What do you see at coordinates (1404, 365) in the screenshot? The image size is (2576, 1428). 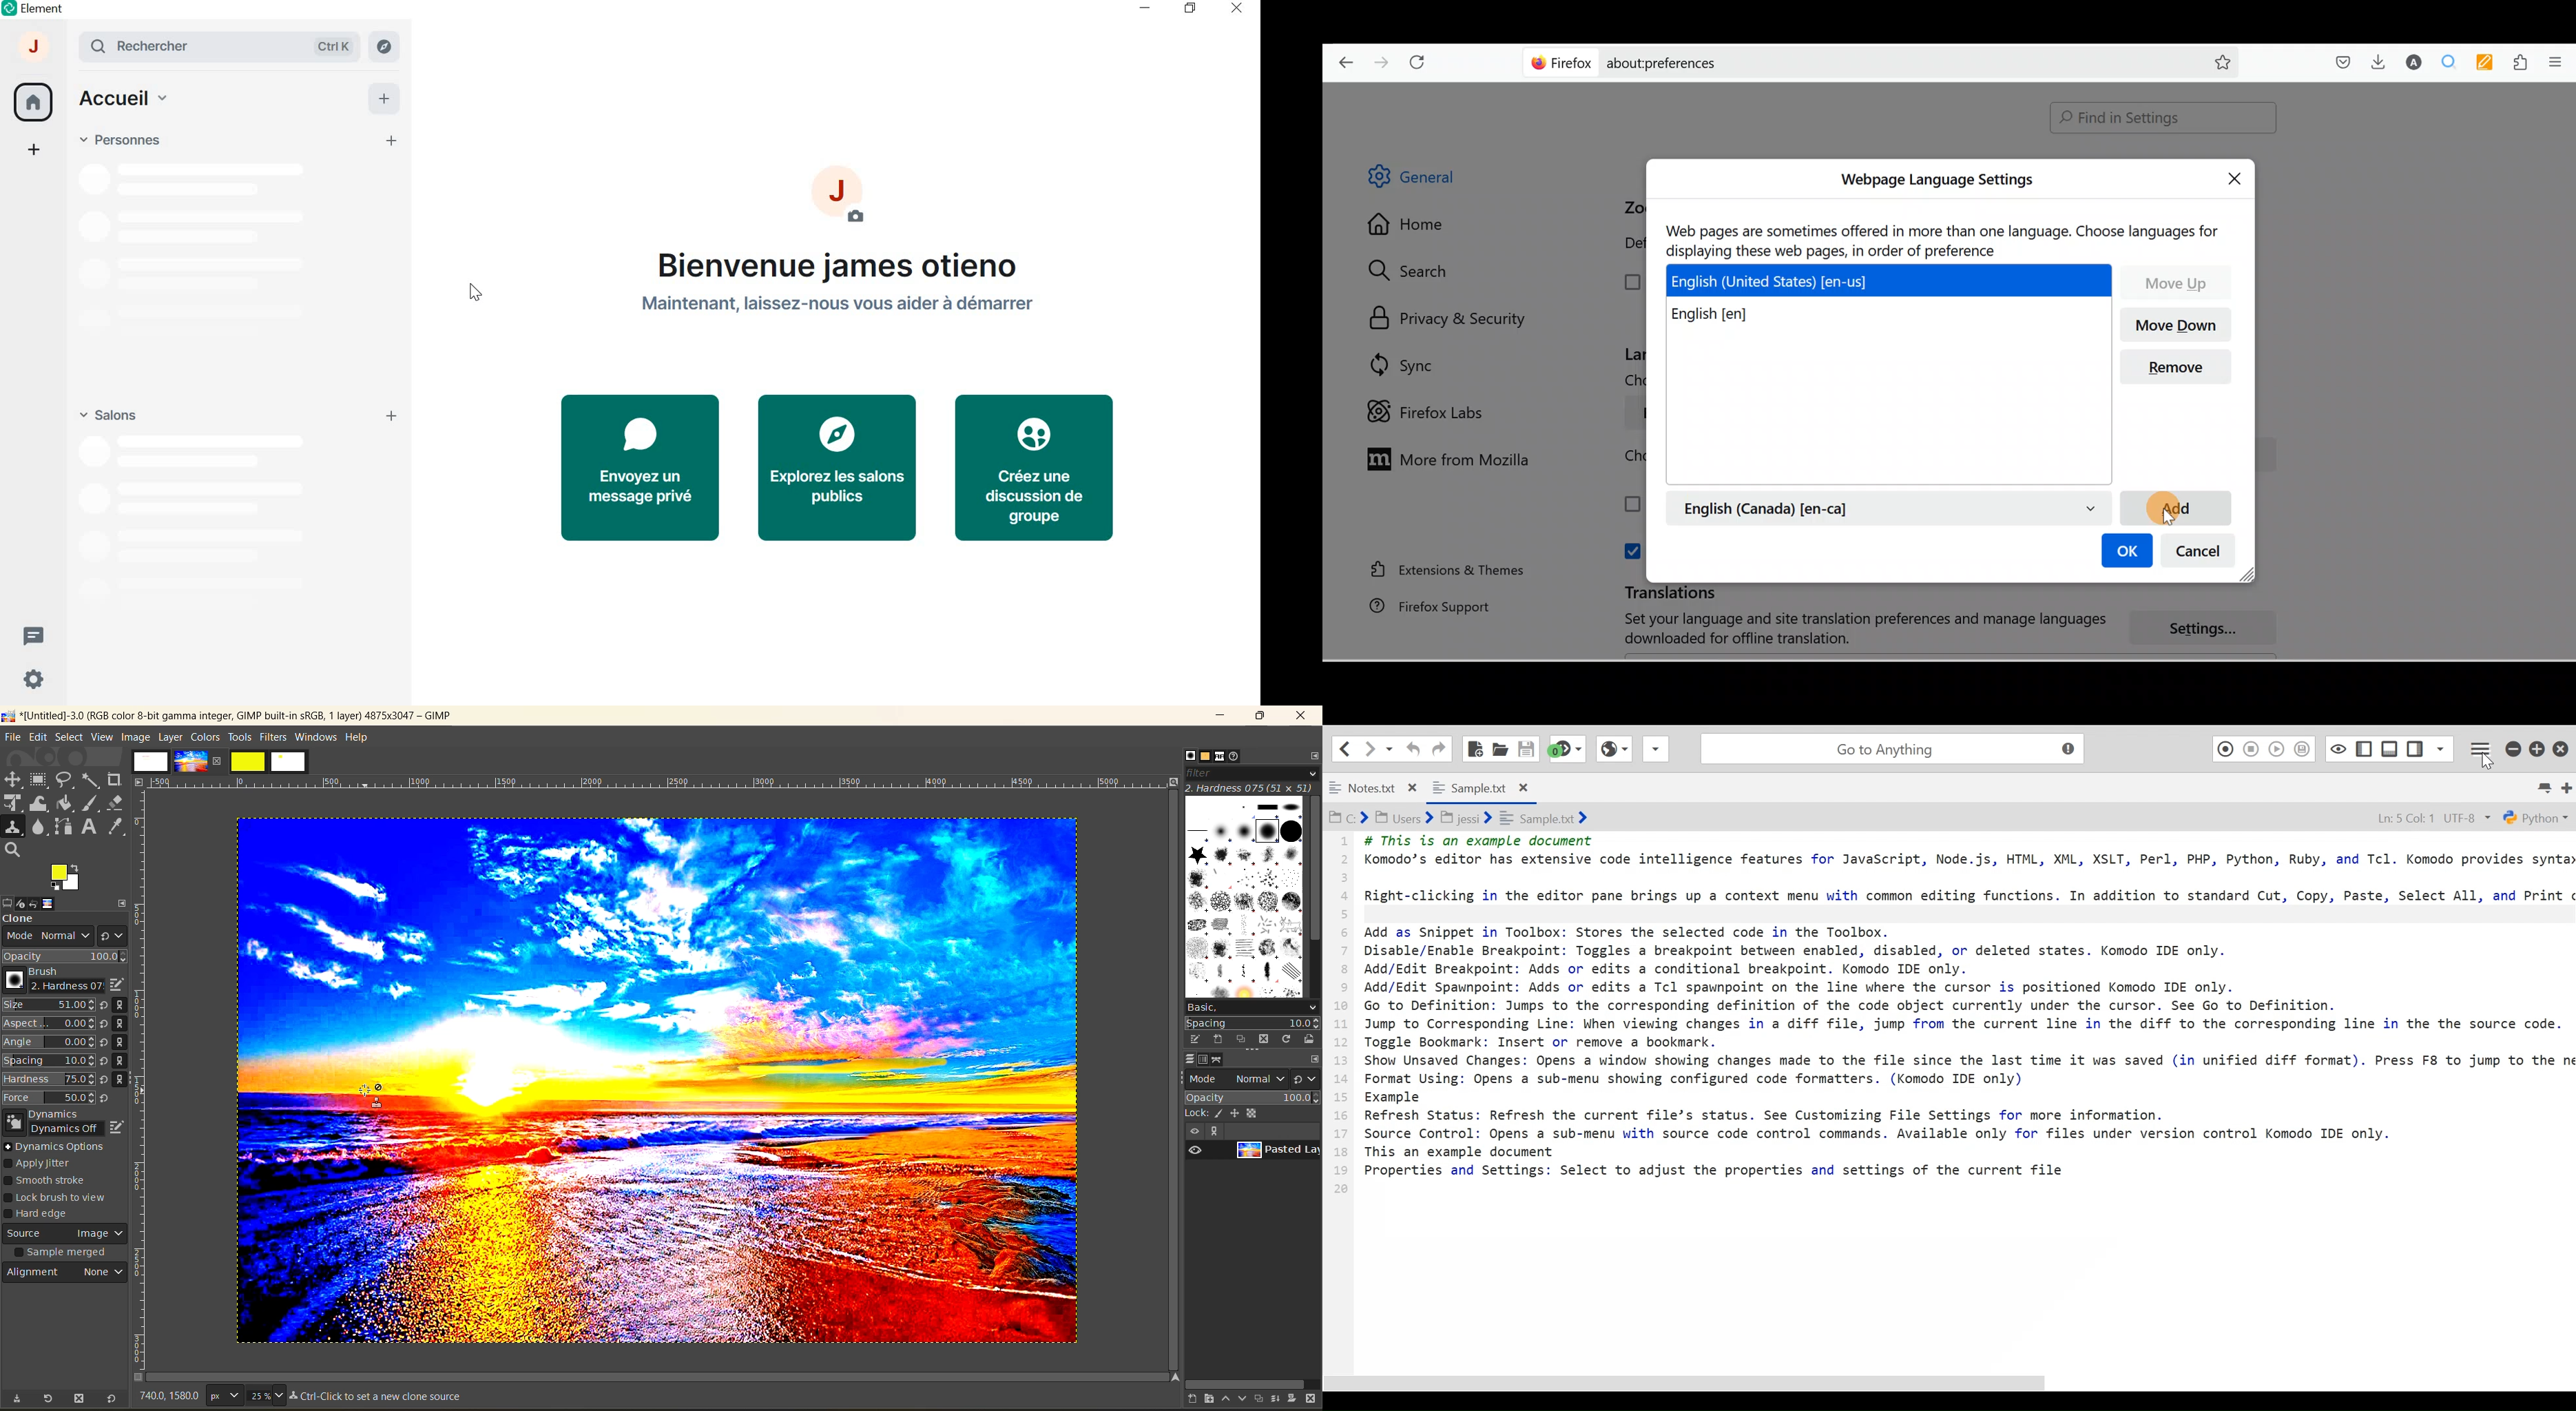 I see `Sync` at bounding box center [1404, 365].